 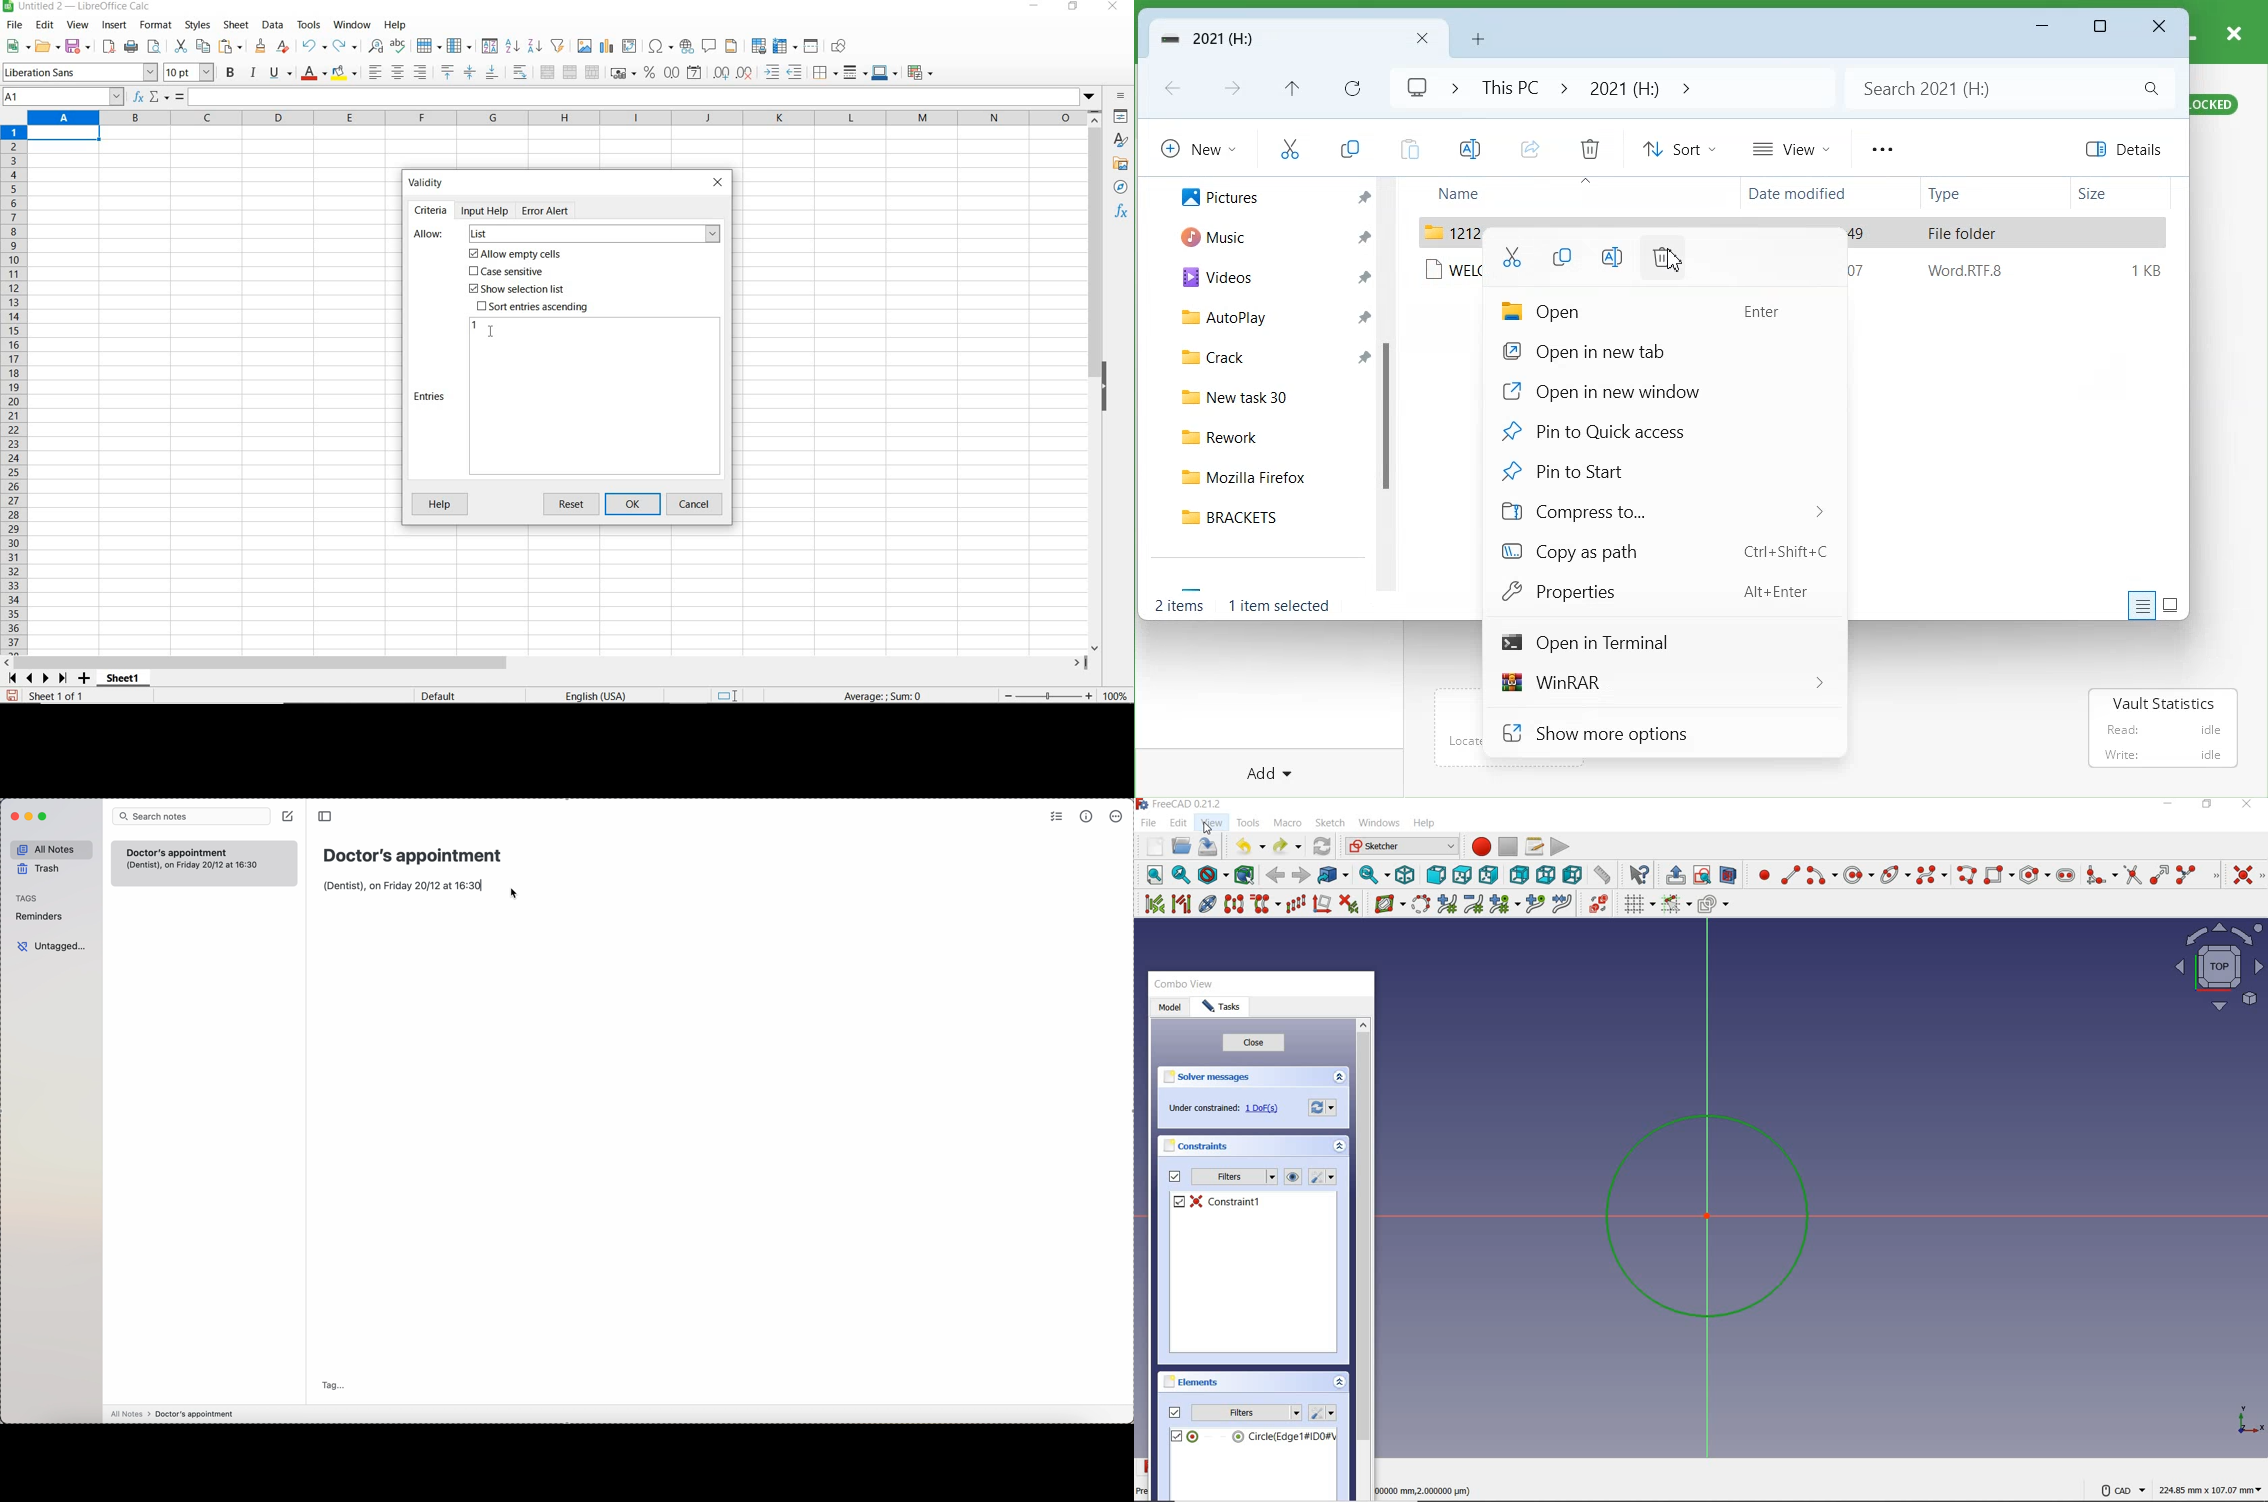 I want to click on center & rim point, so click(x=1859, y=877).